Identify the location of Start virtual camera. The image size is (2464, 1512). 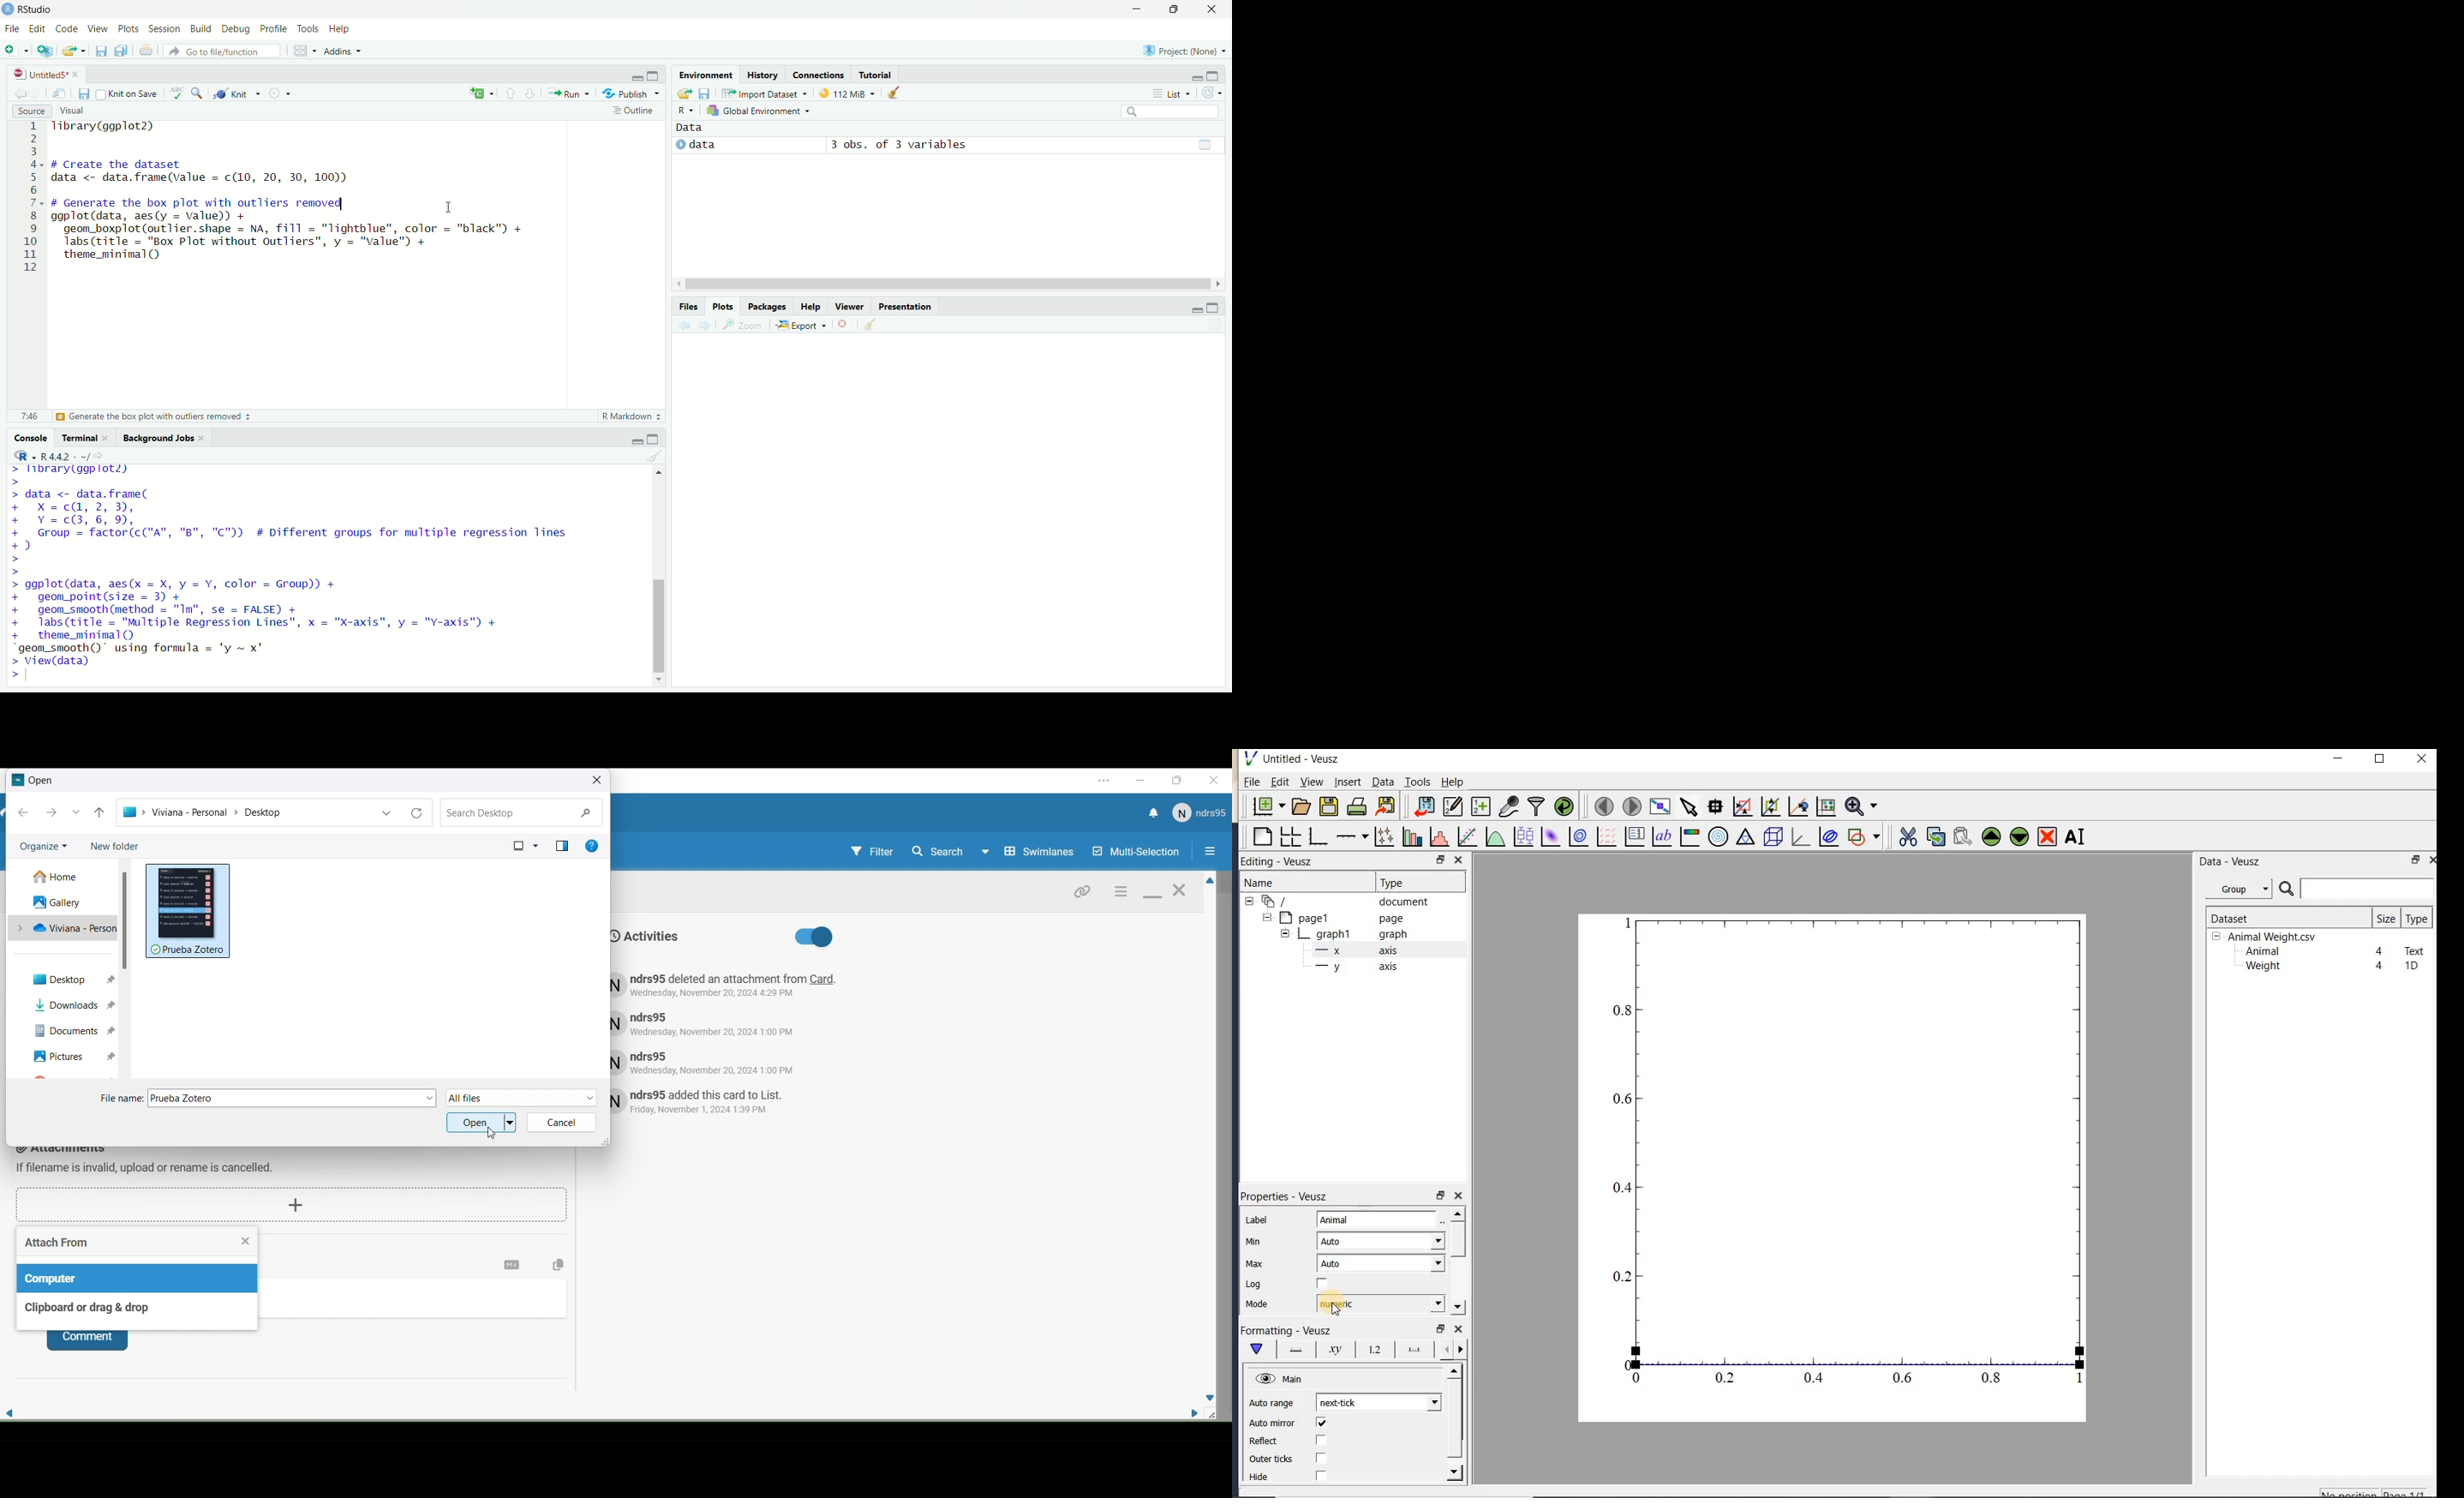
(2335, 593).